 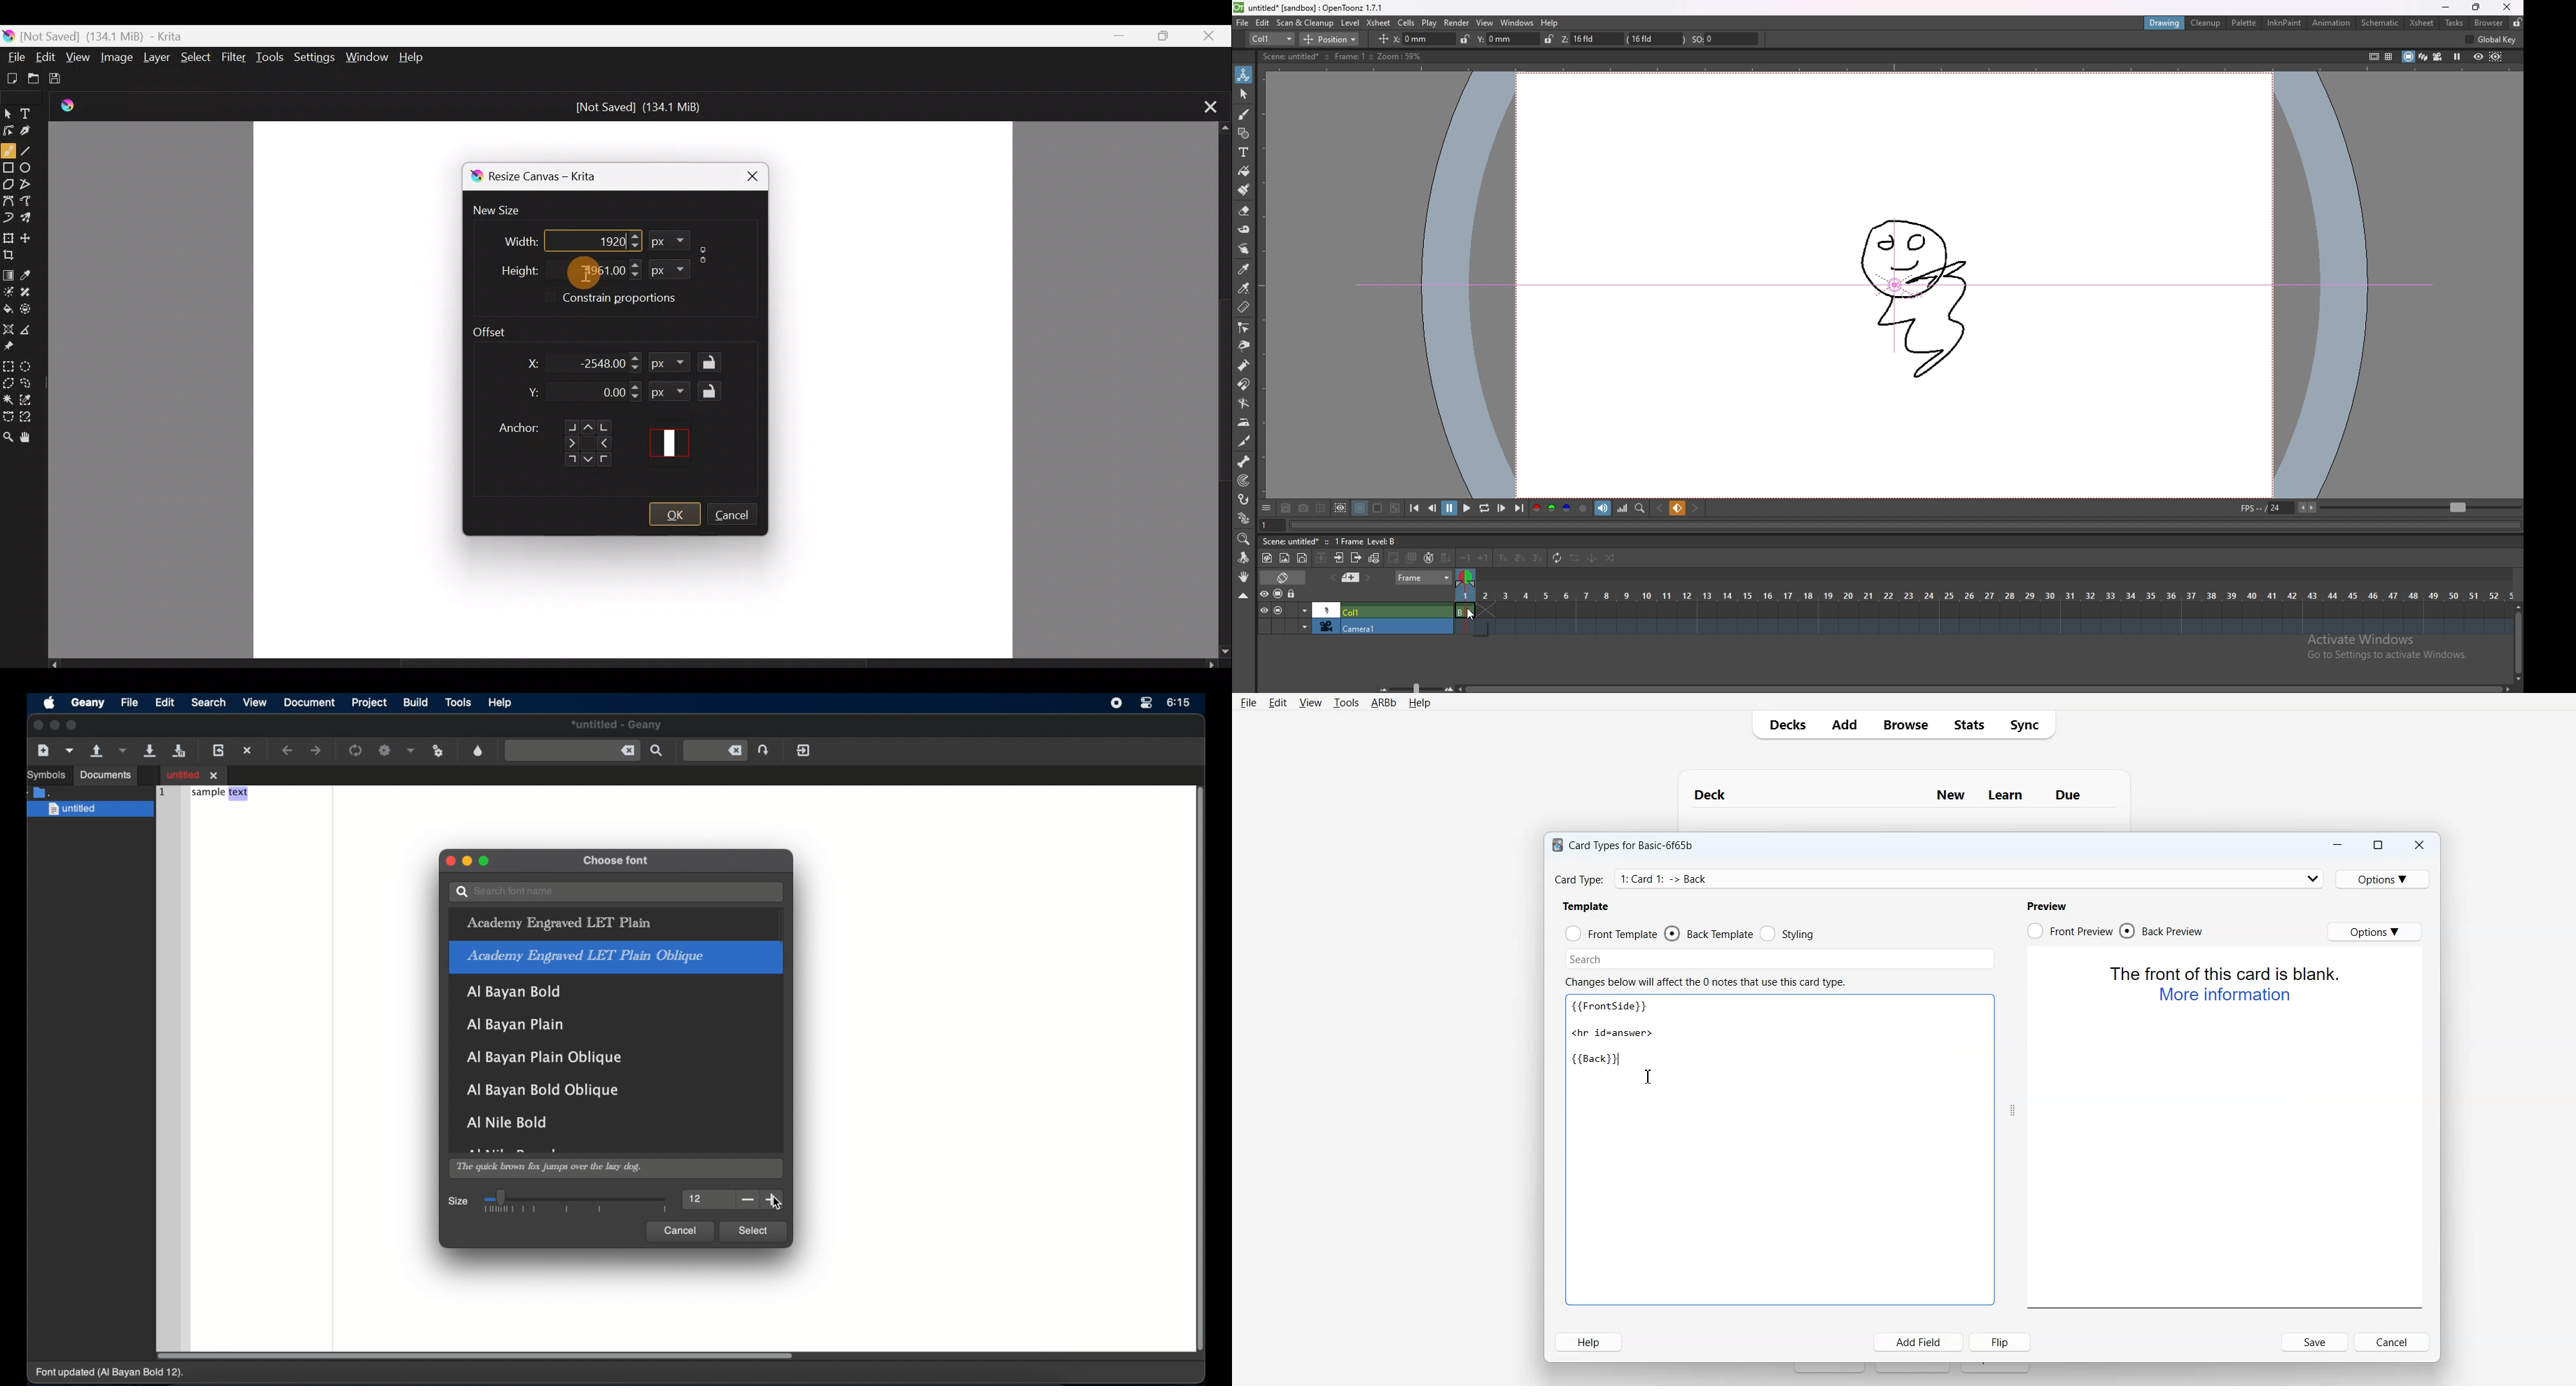 I want to click on ARBb, so click(x=1384, y=703).